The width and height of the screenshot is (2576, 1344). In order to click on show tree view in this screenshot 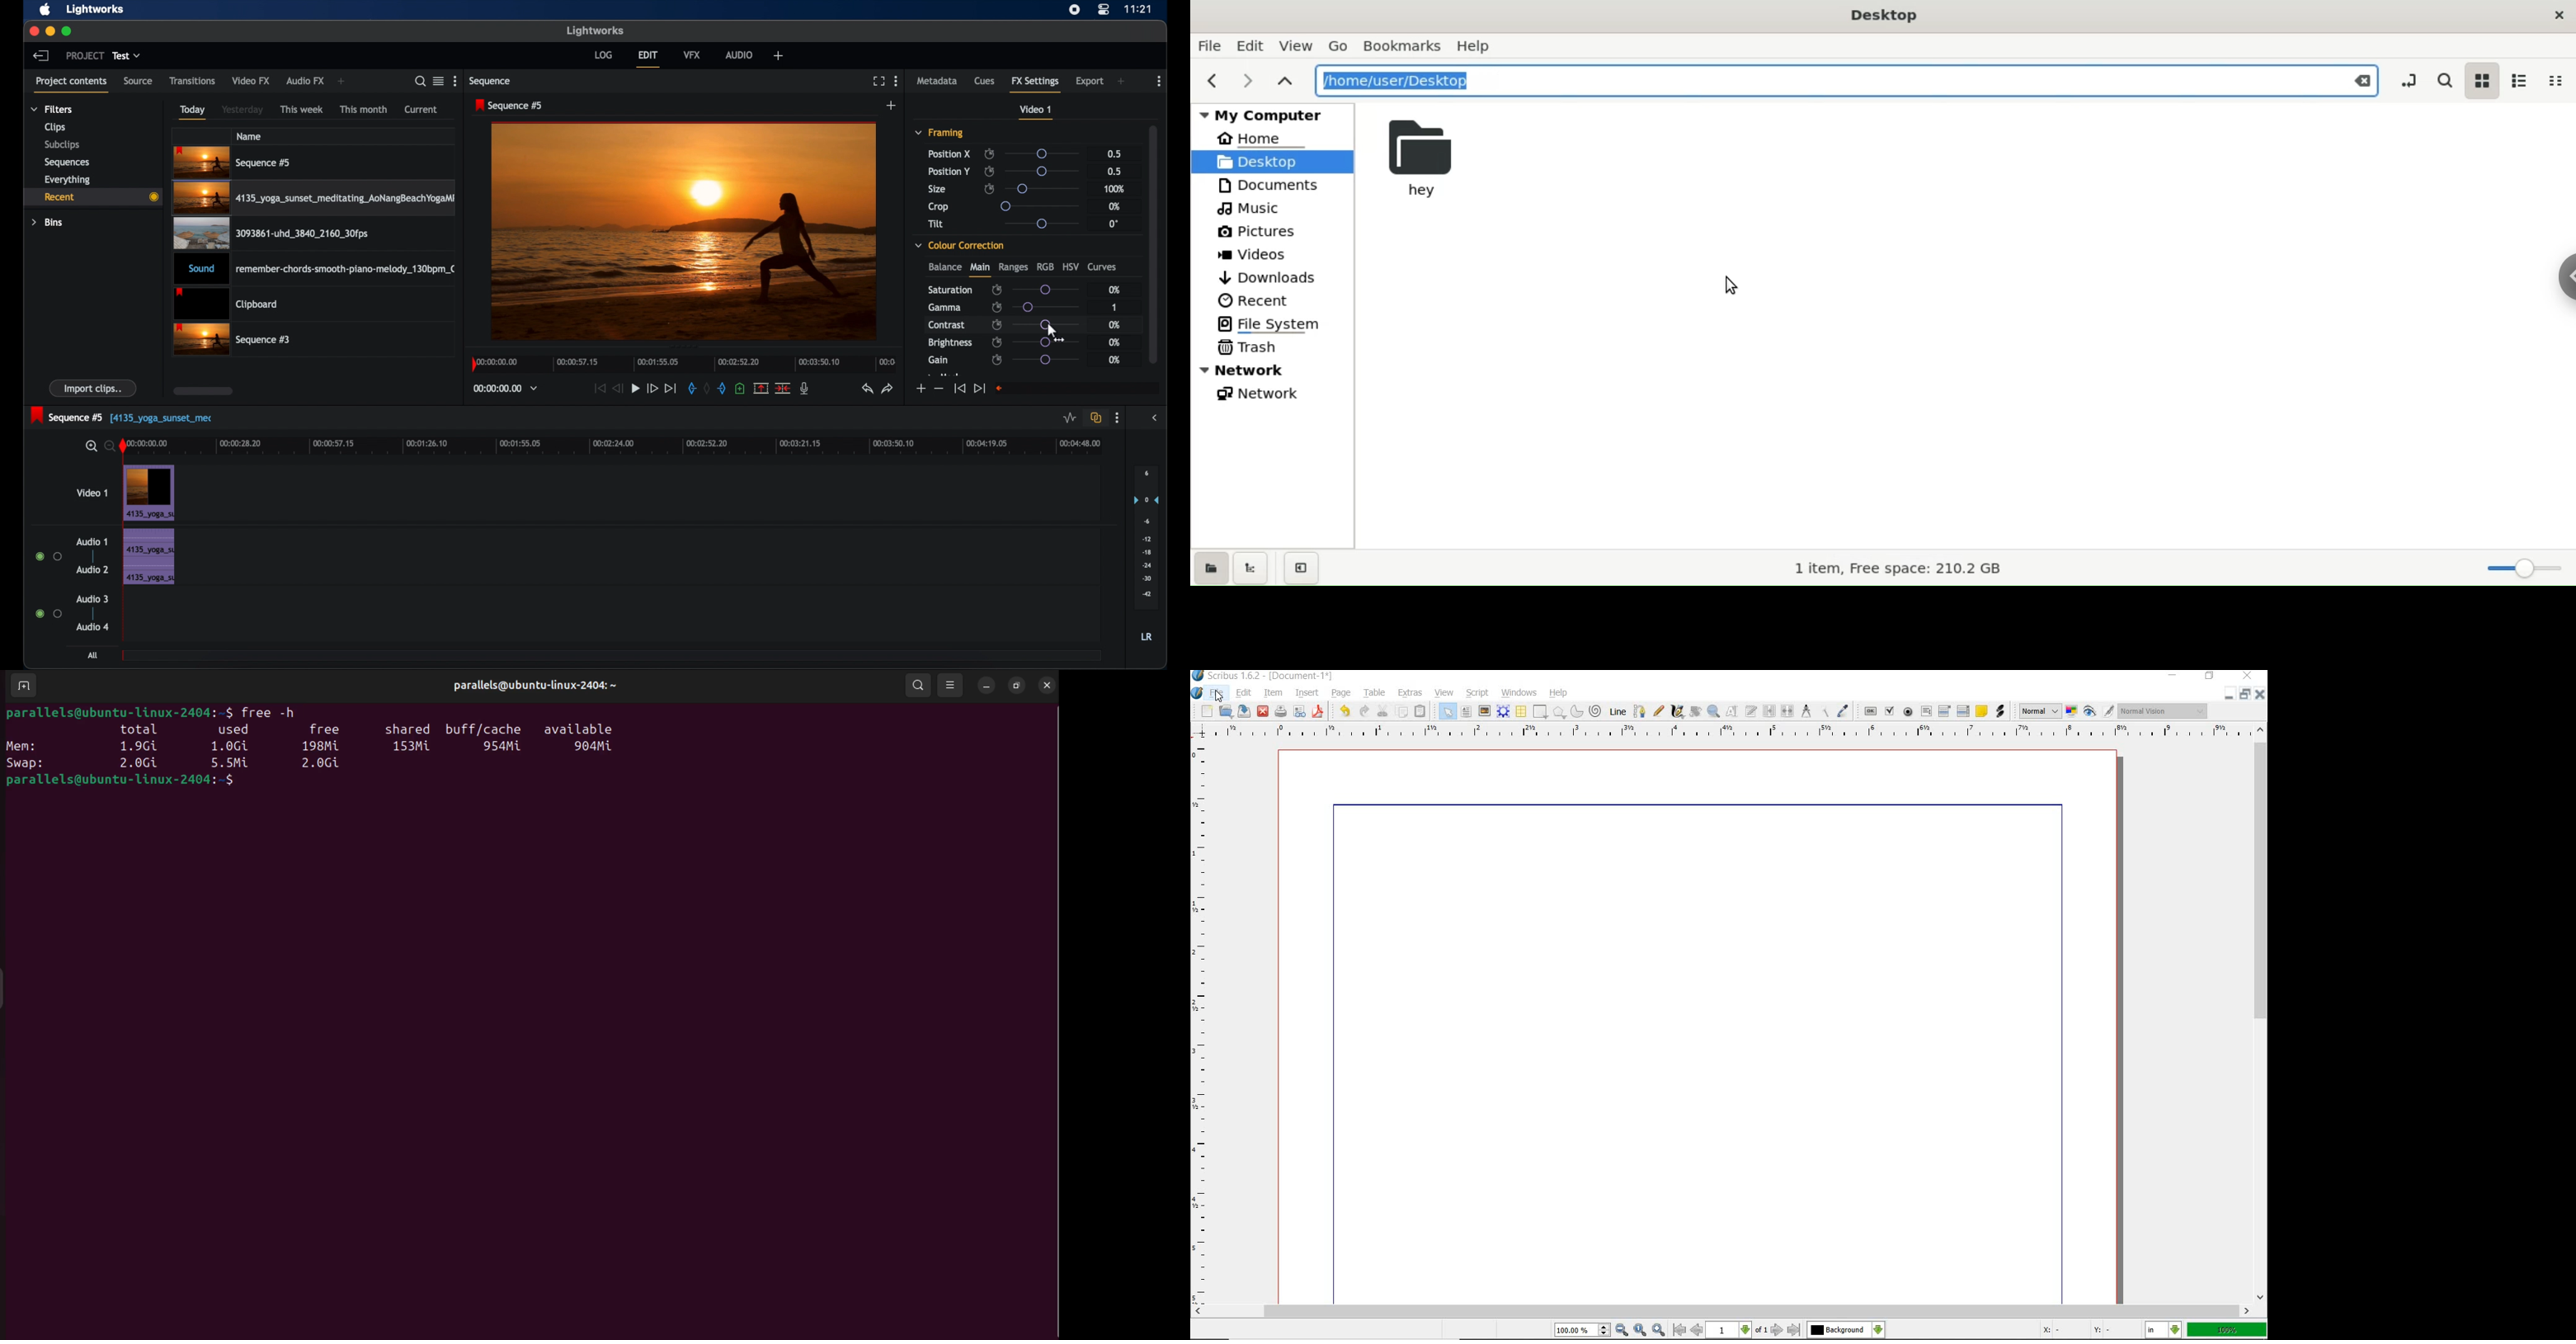, I will do `click(1254, 570)`.